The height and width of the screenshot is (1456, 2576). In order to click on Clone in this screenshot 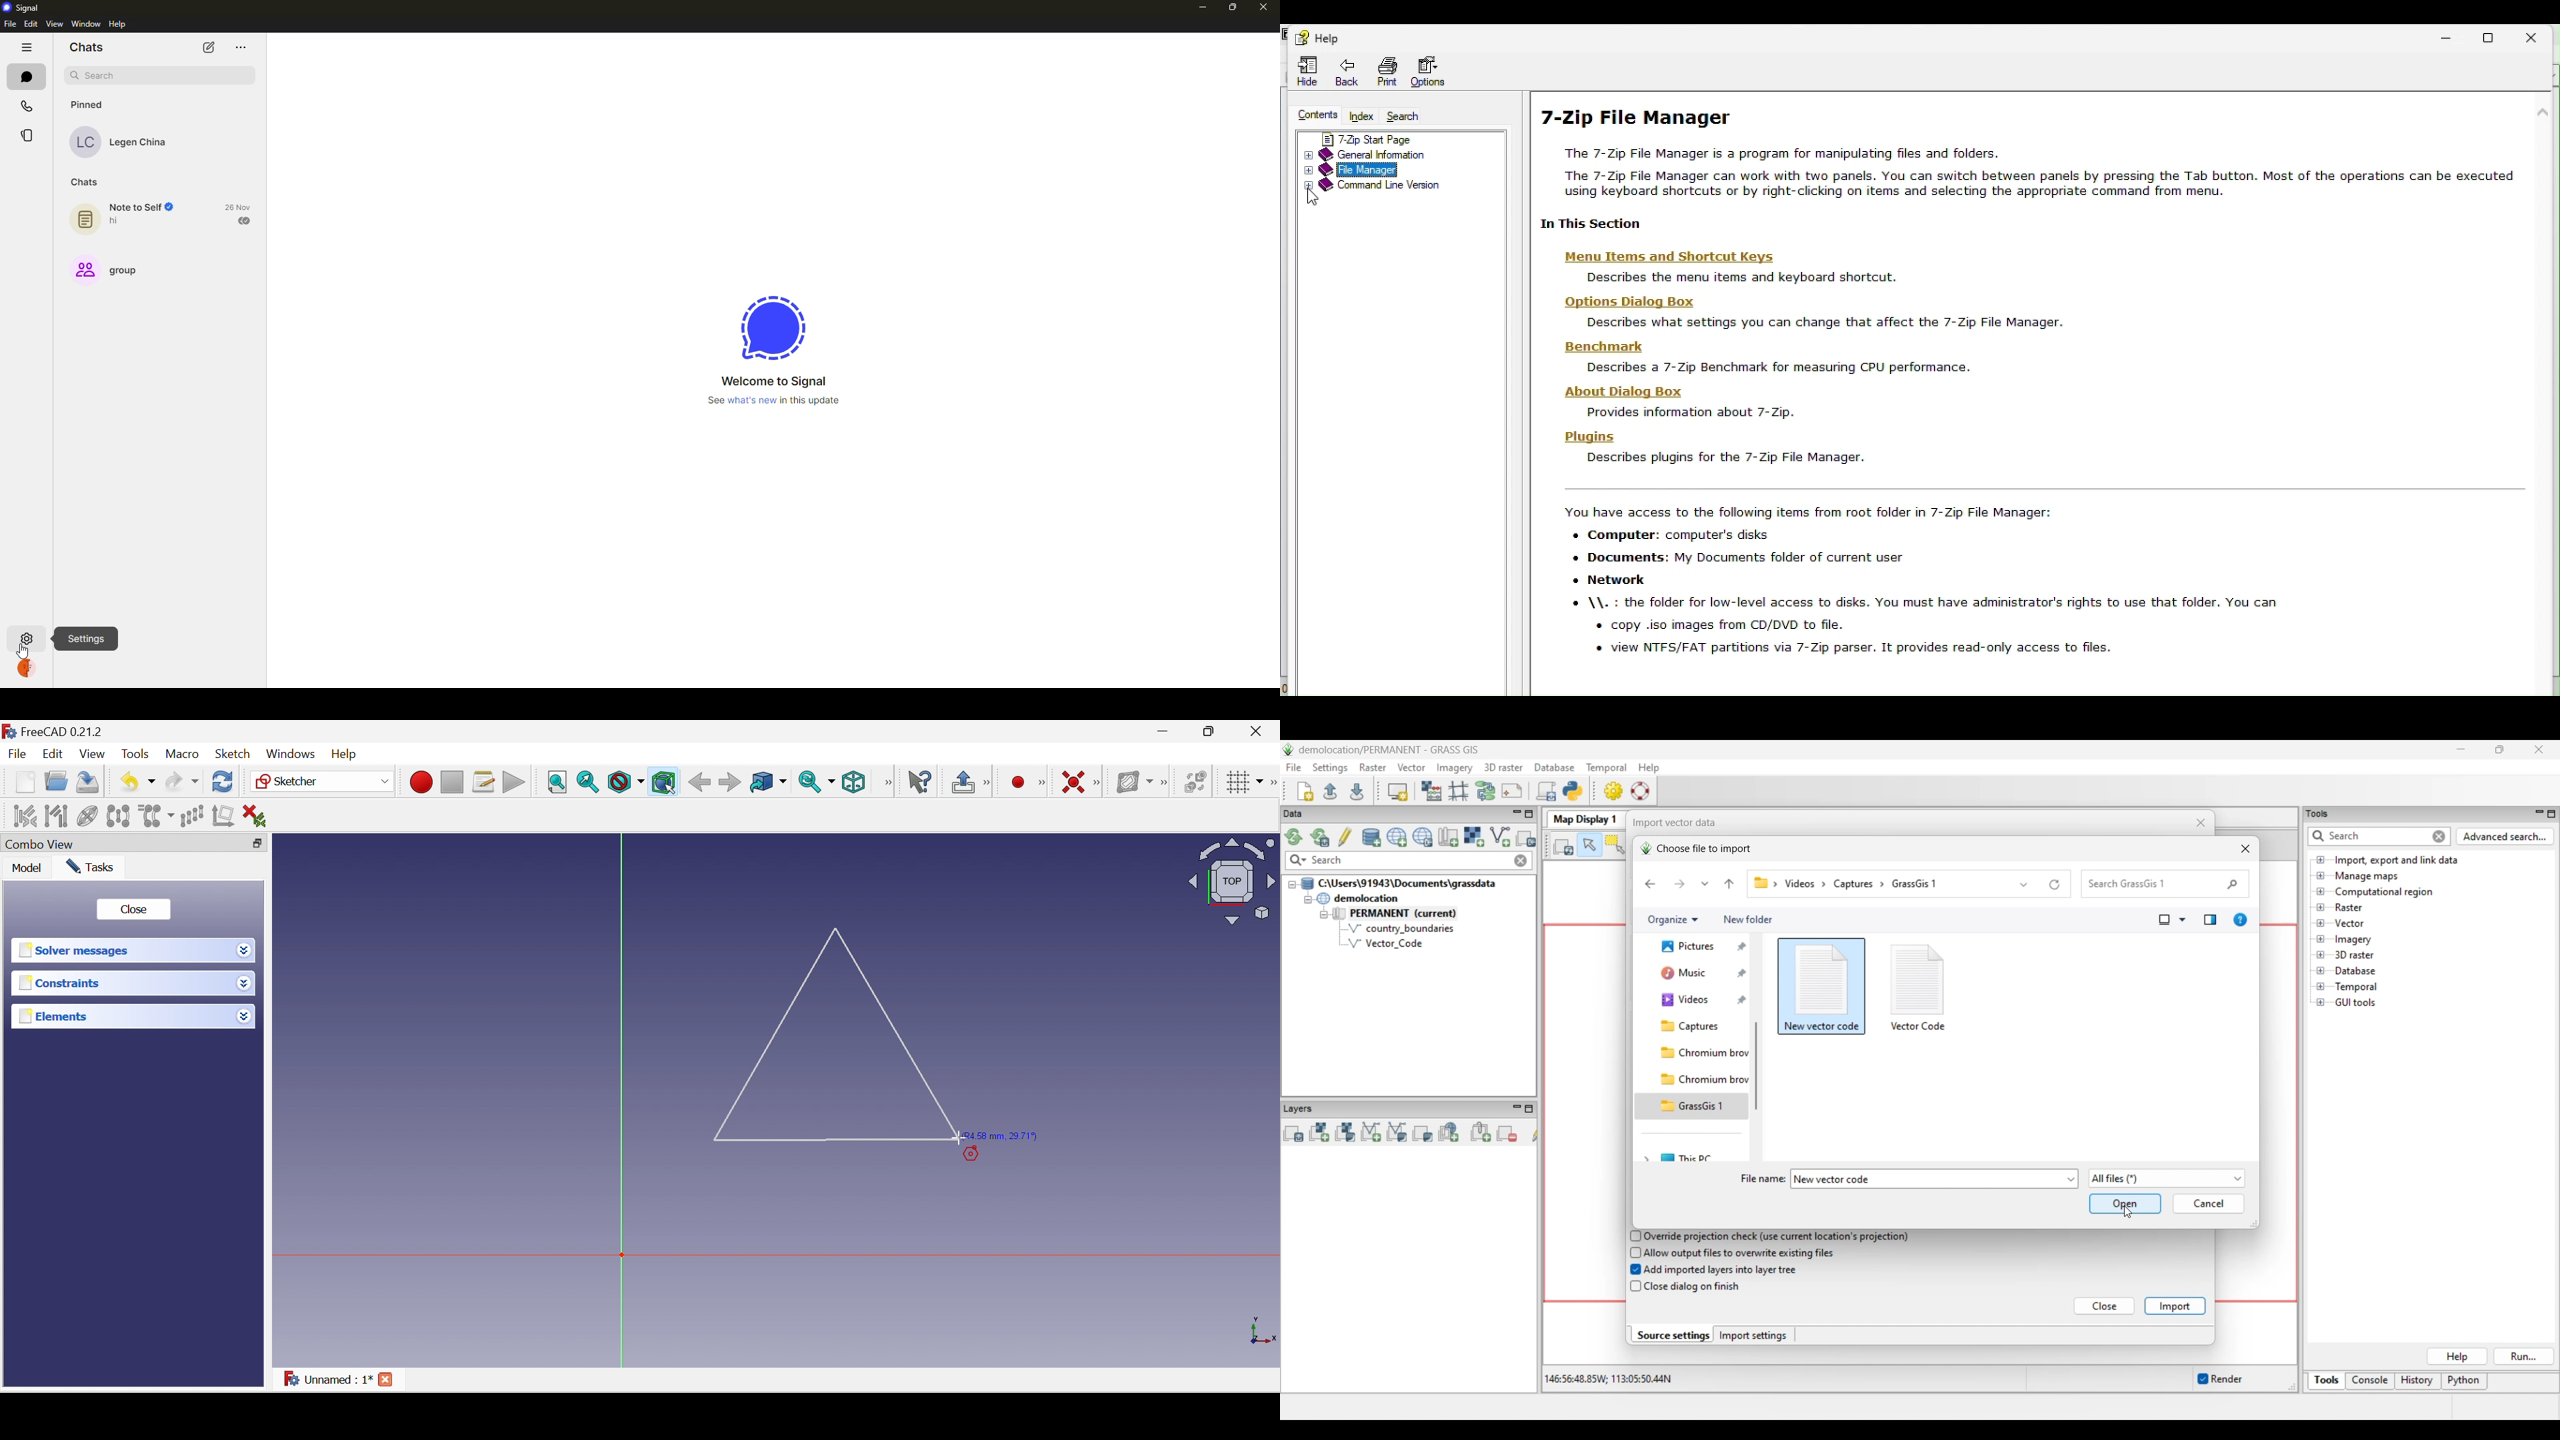, I will do `click(156, 817)`.